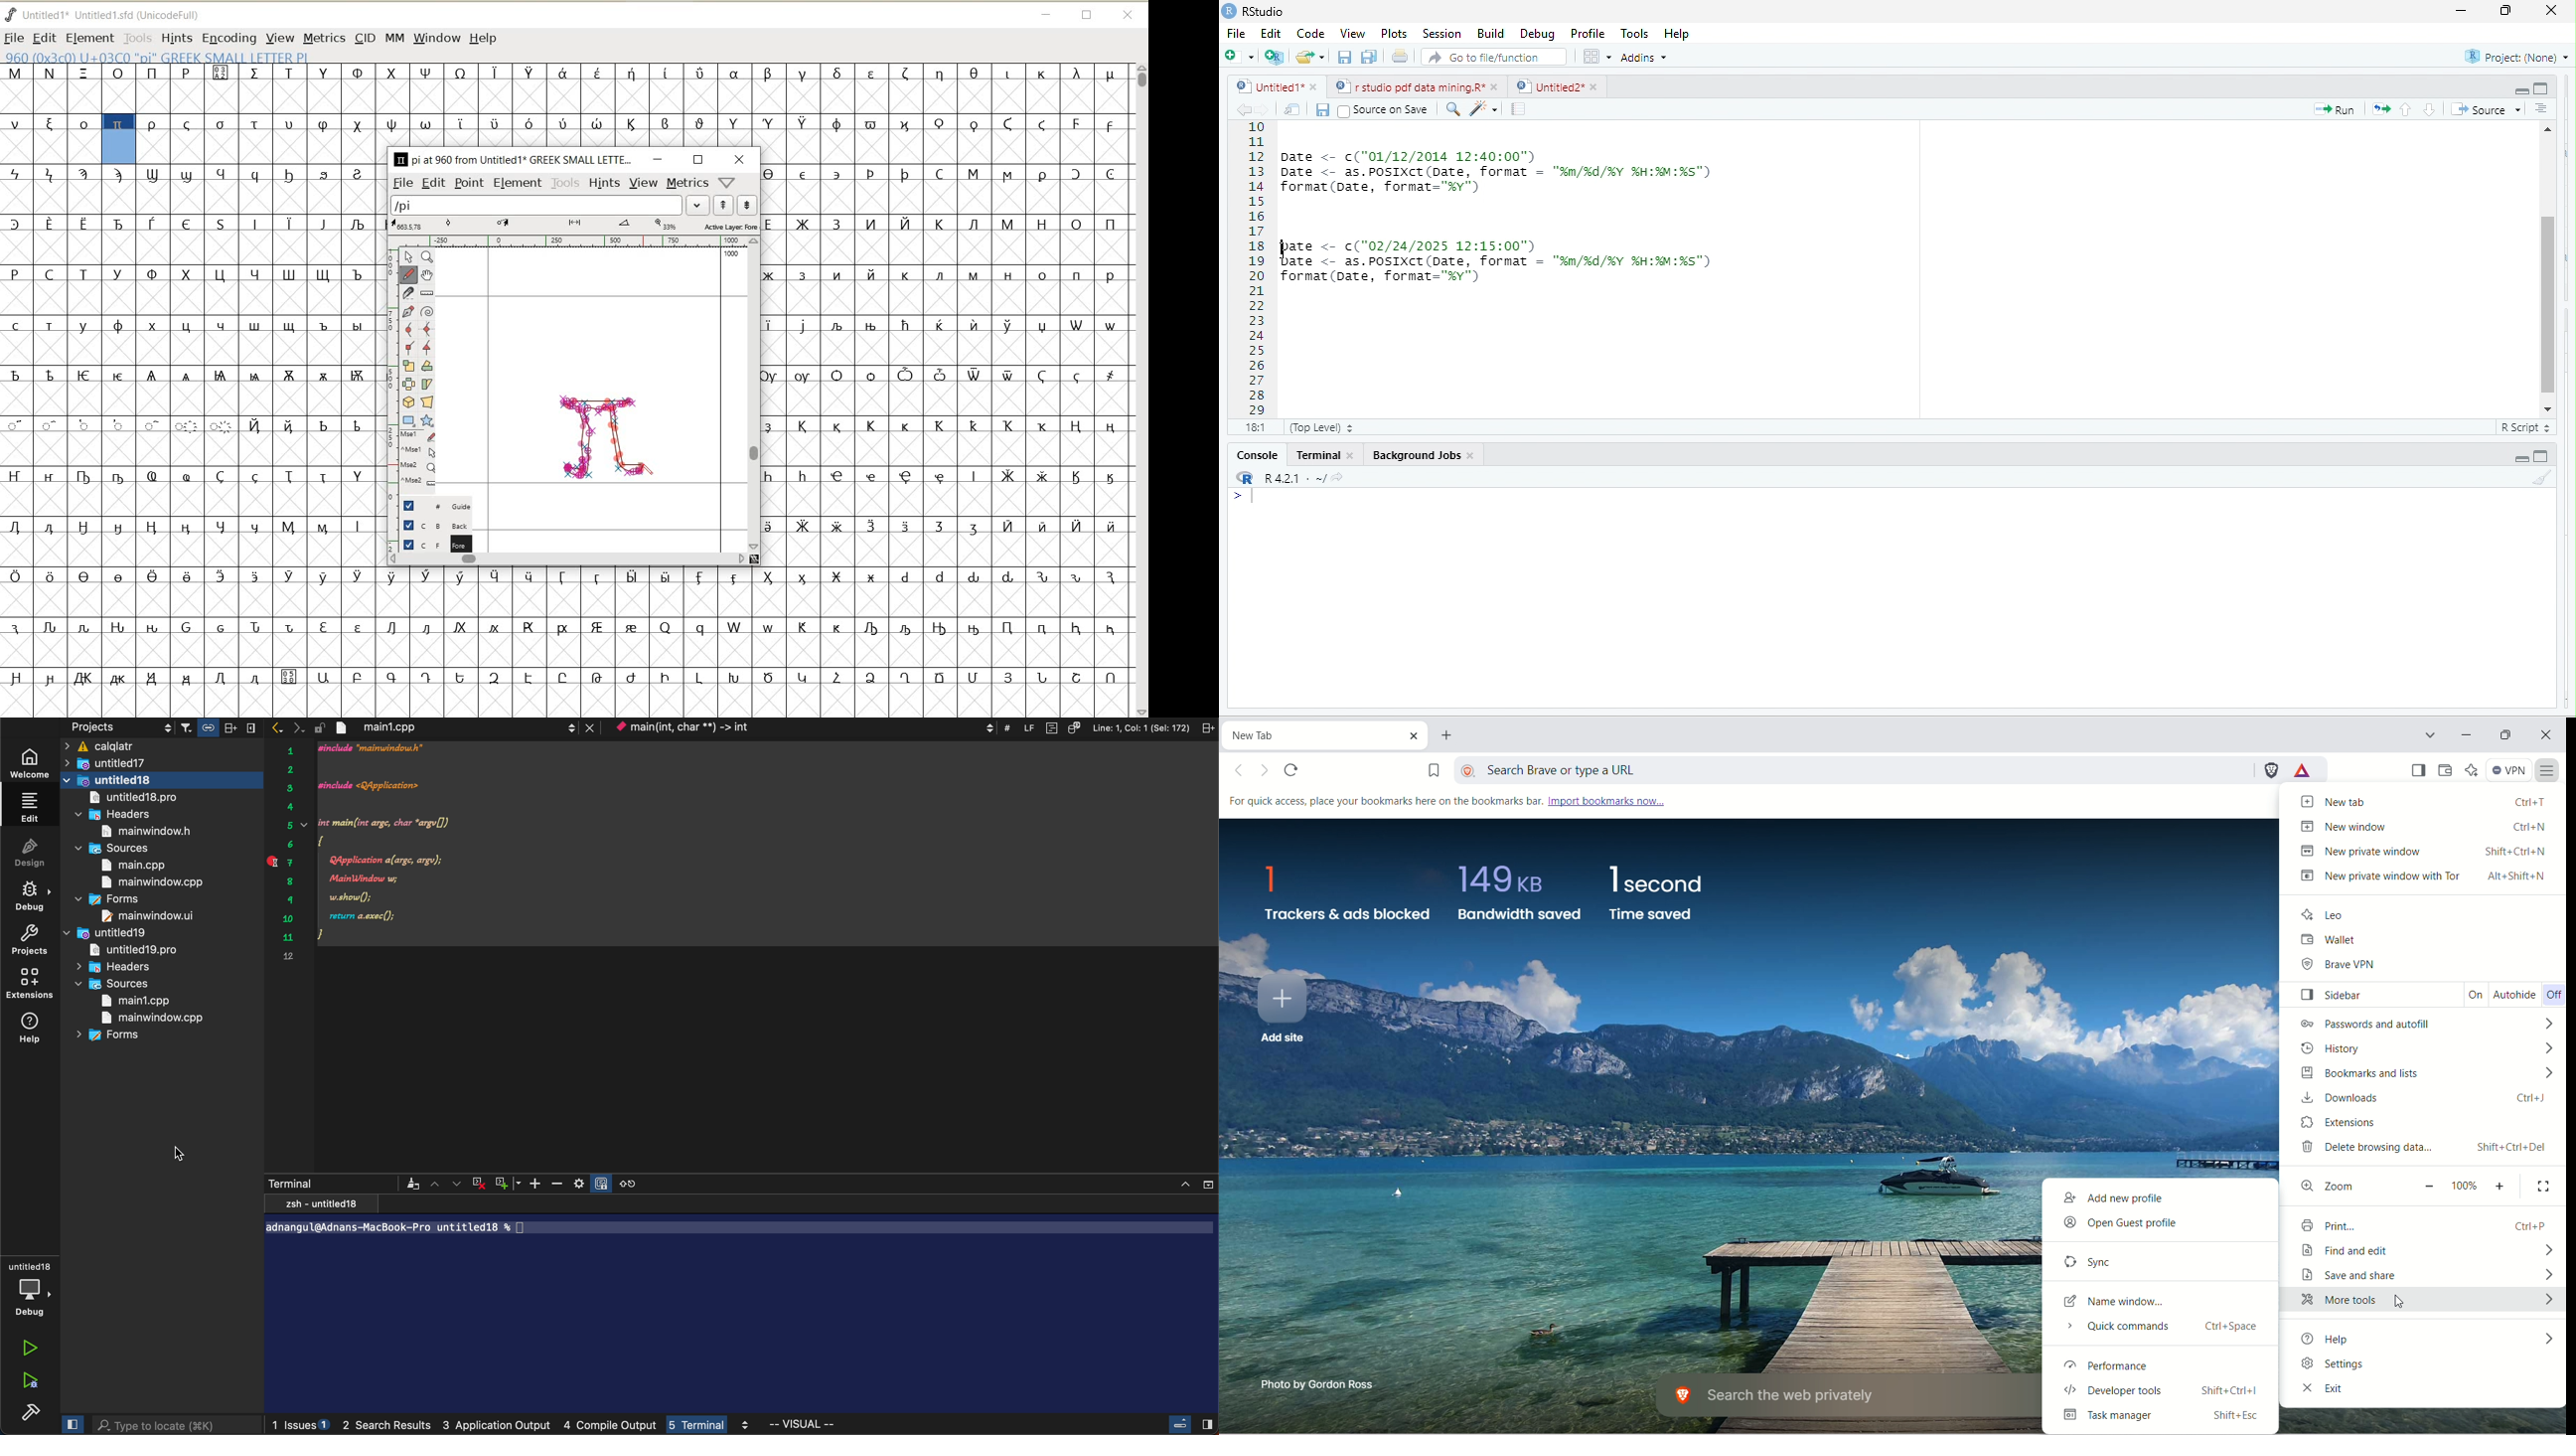 Image resolution: width=2576 pixels, height=1456 pixels. Describe the element at coordinates (1537, 36) in the screenshot. I see `Debug` at that location.